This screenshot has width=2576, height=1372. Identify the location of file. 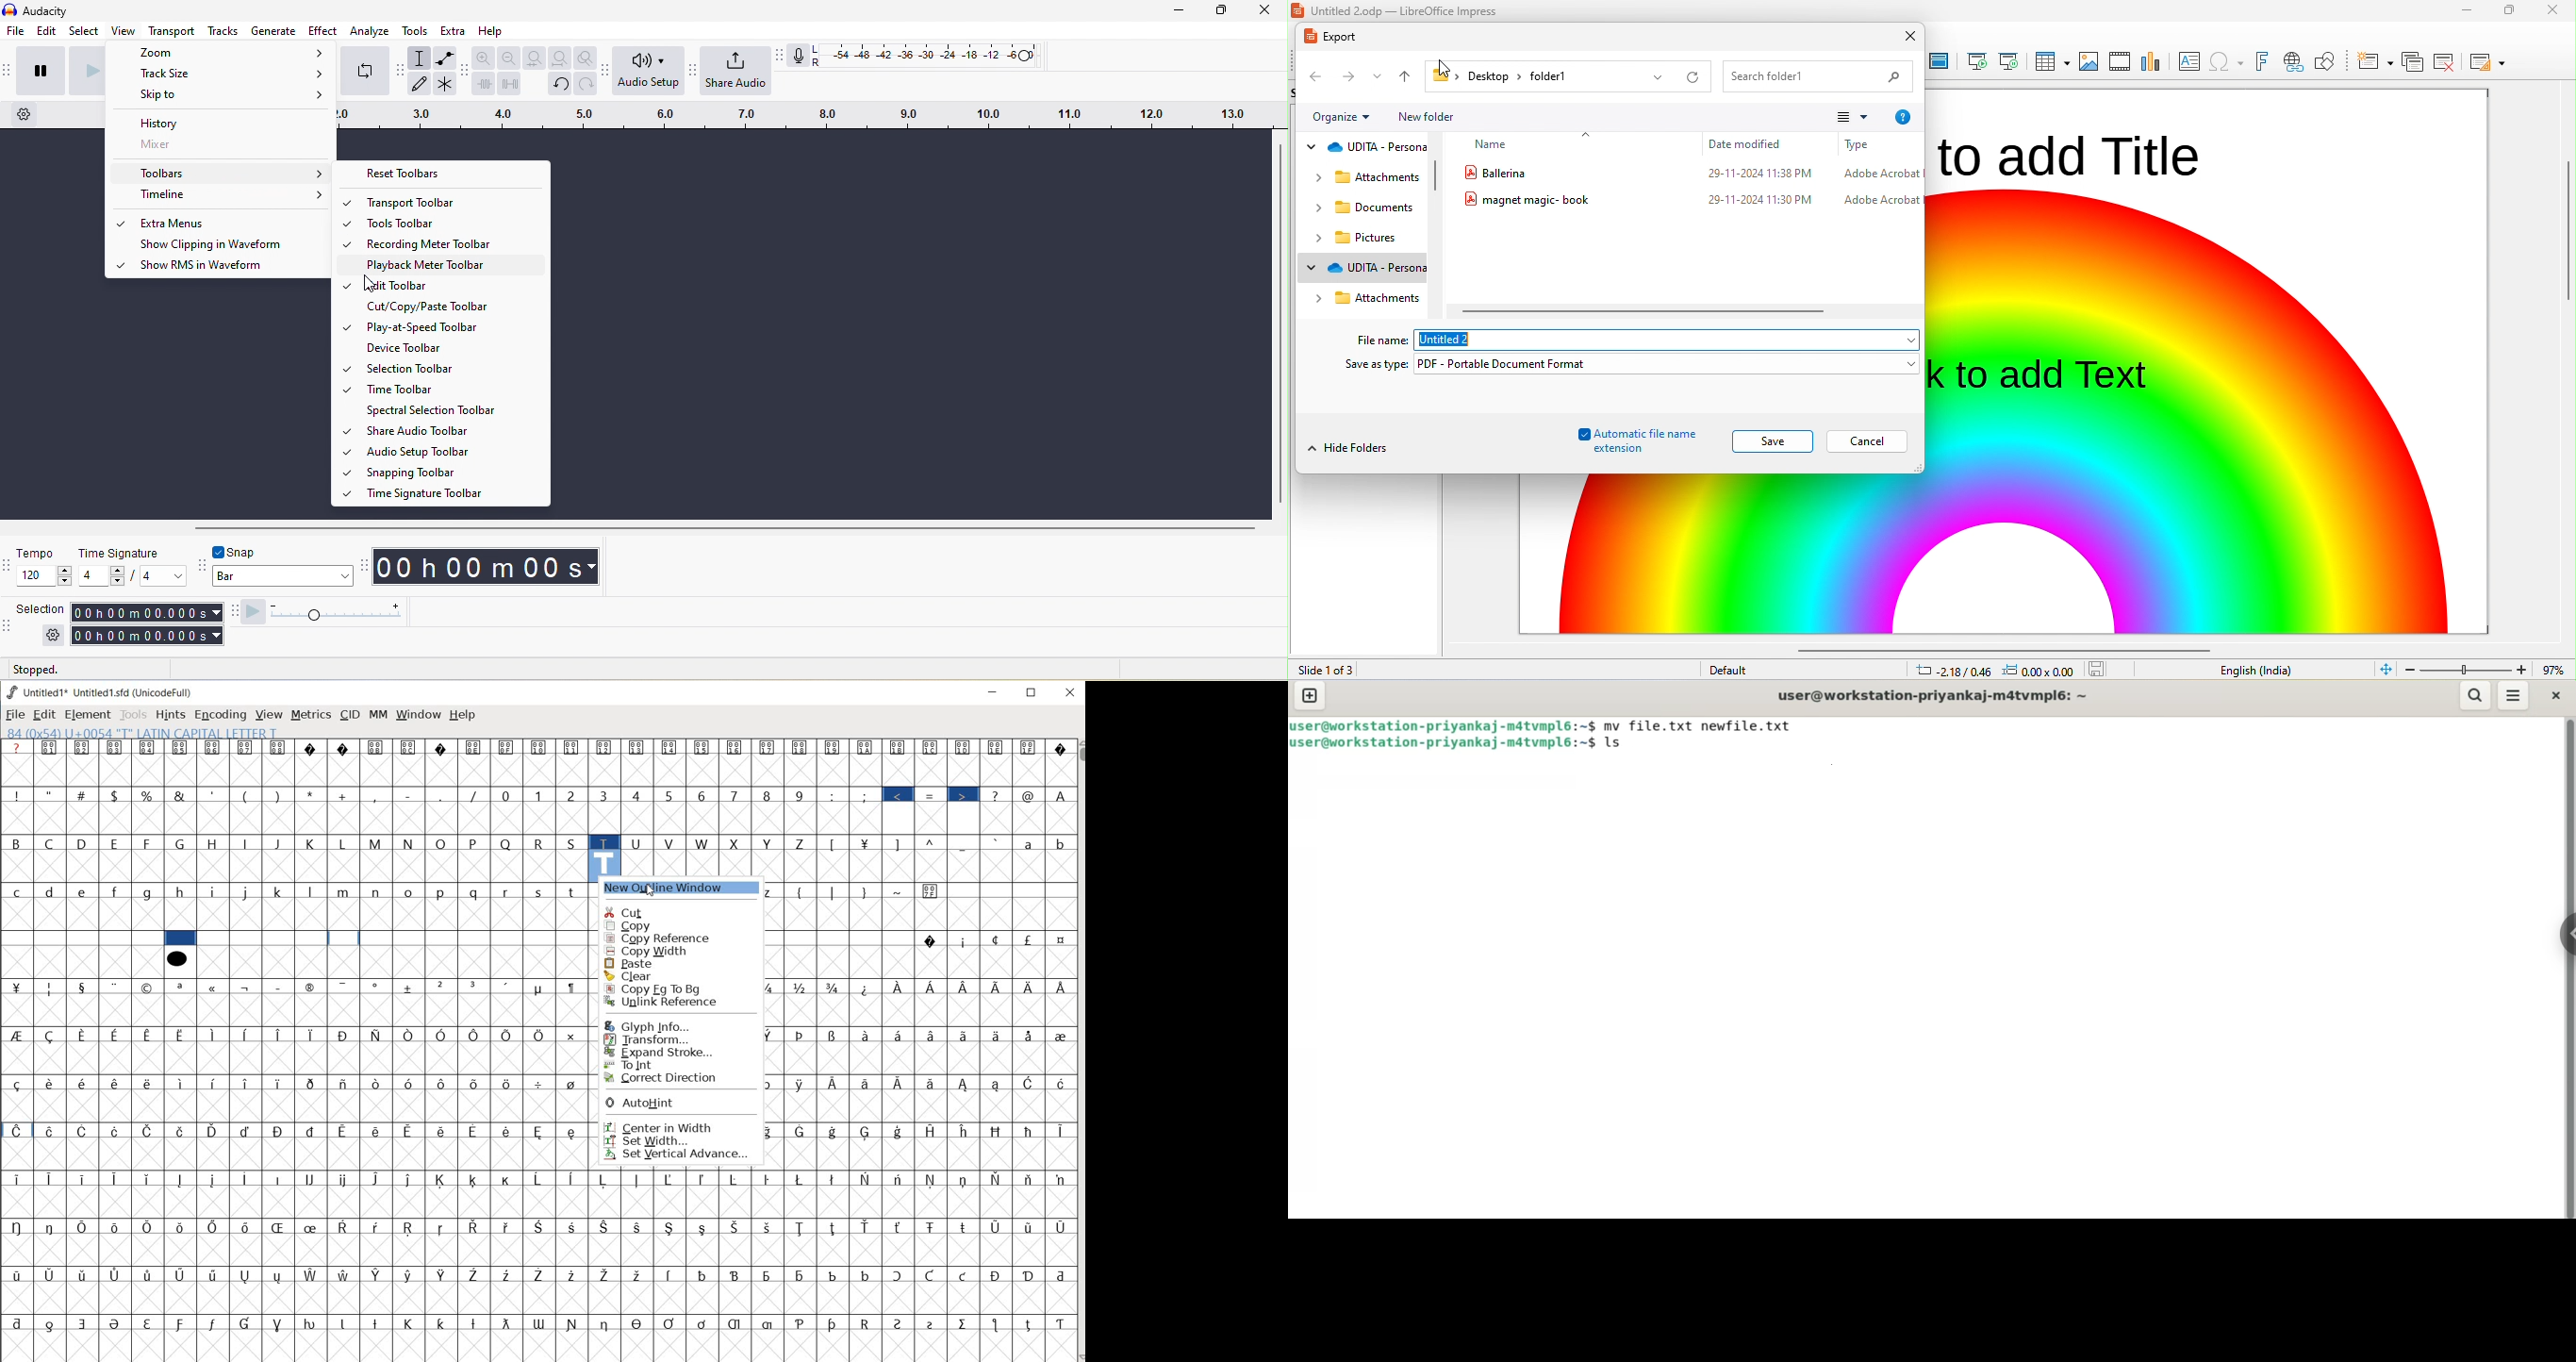
(15, 716).